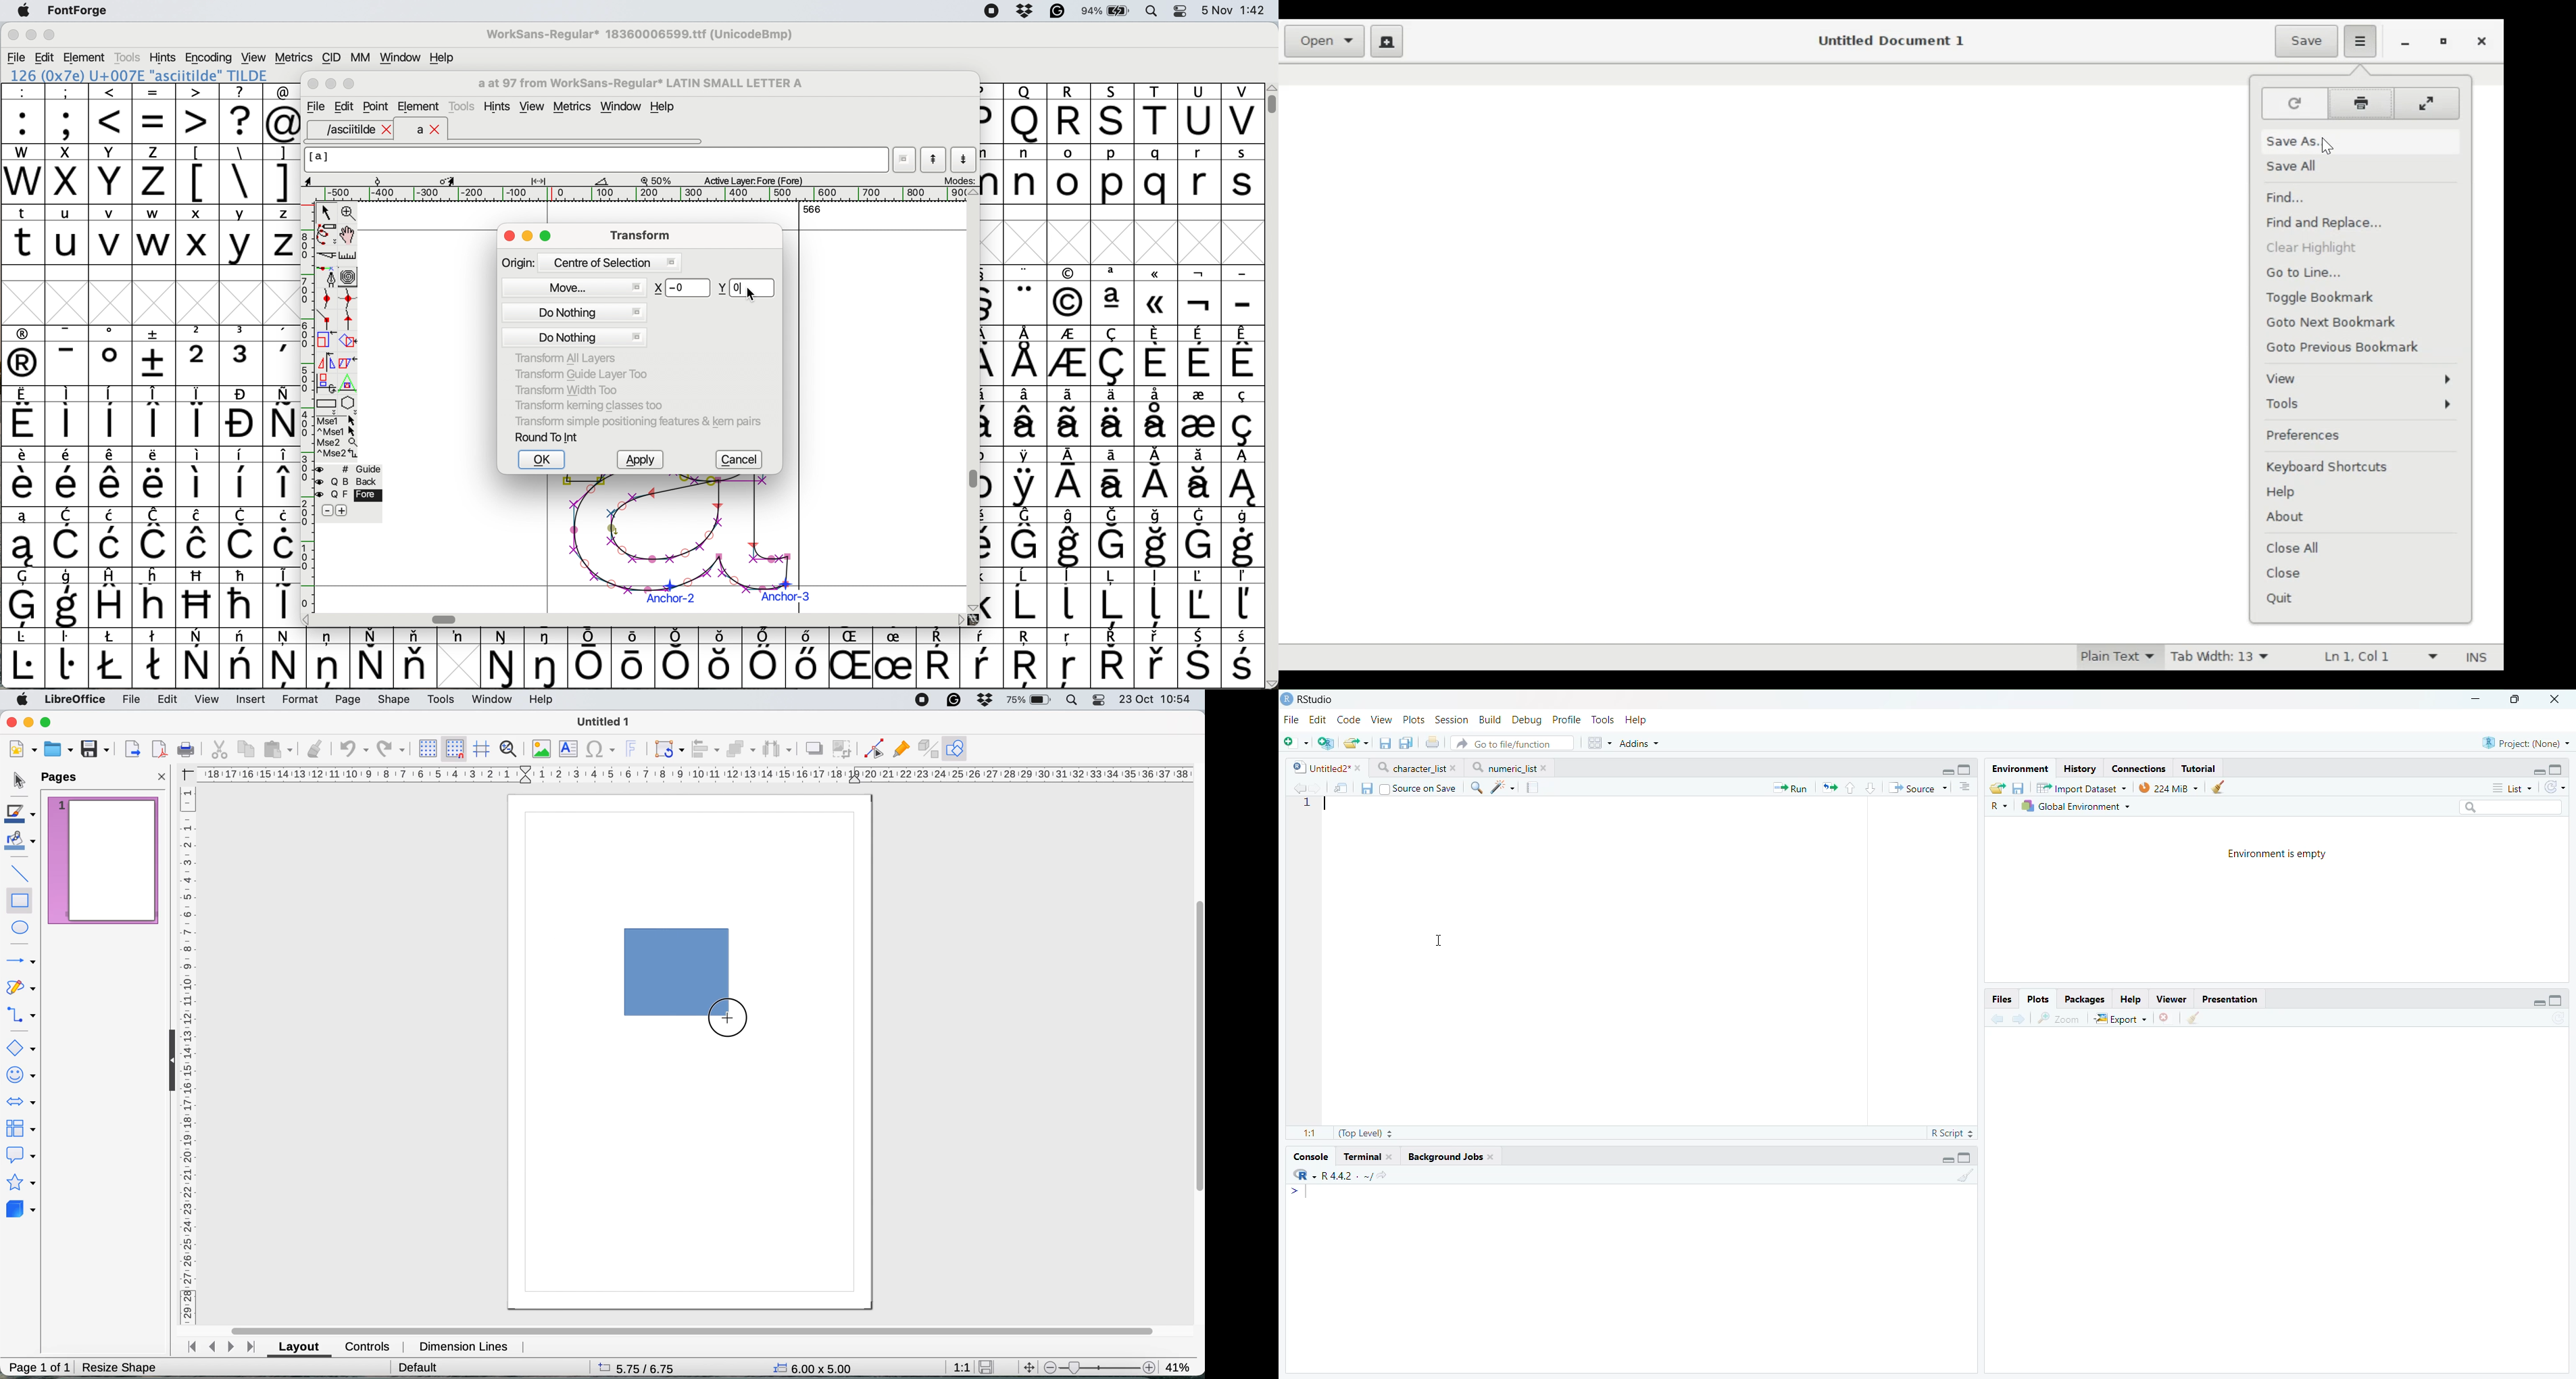 The width and height of the screenshot is (2576, 1400). Describe the element at coordinates (306, 396) in the screenshot. I see `vertical scale` at that location.